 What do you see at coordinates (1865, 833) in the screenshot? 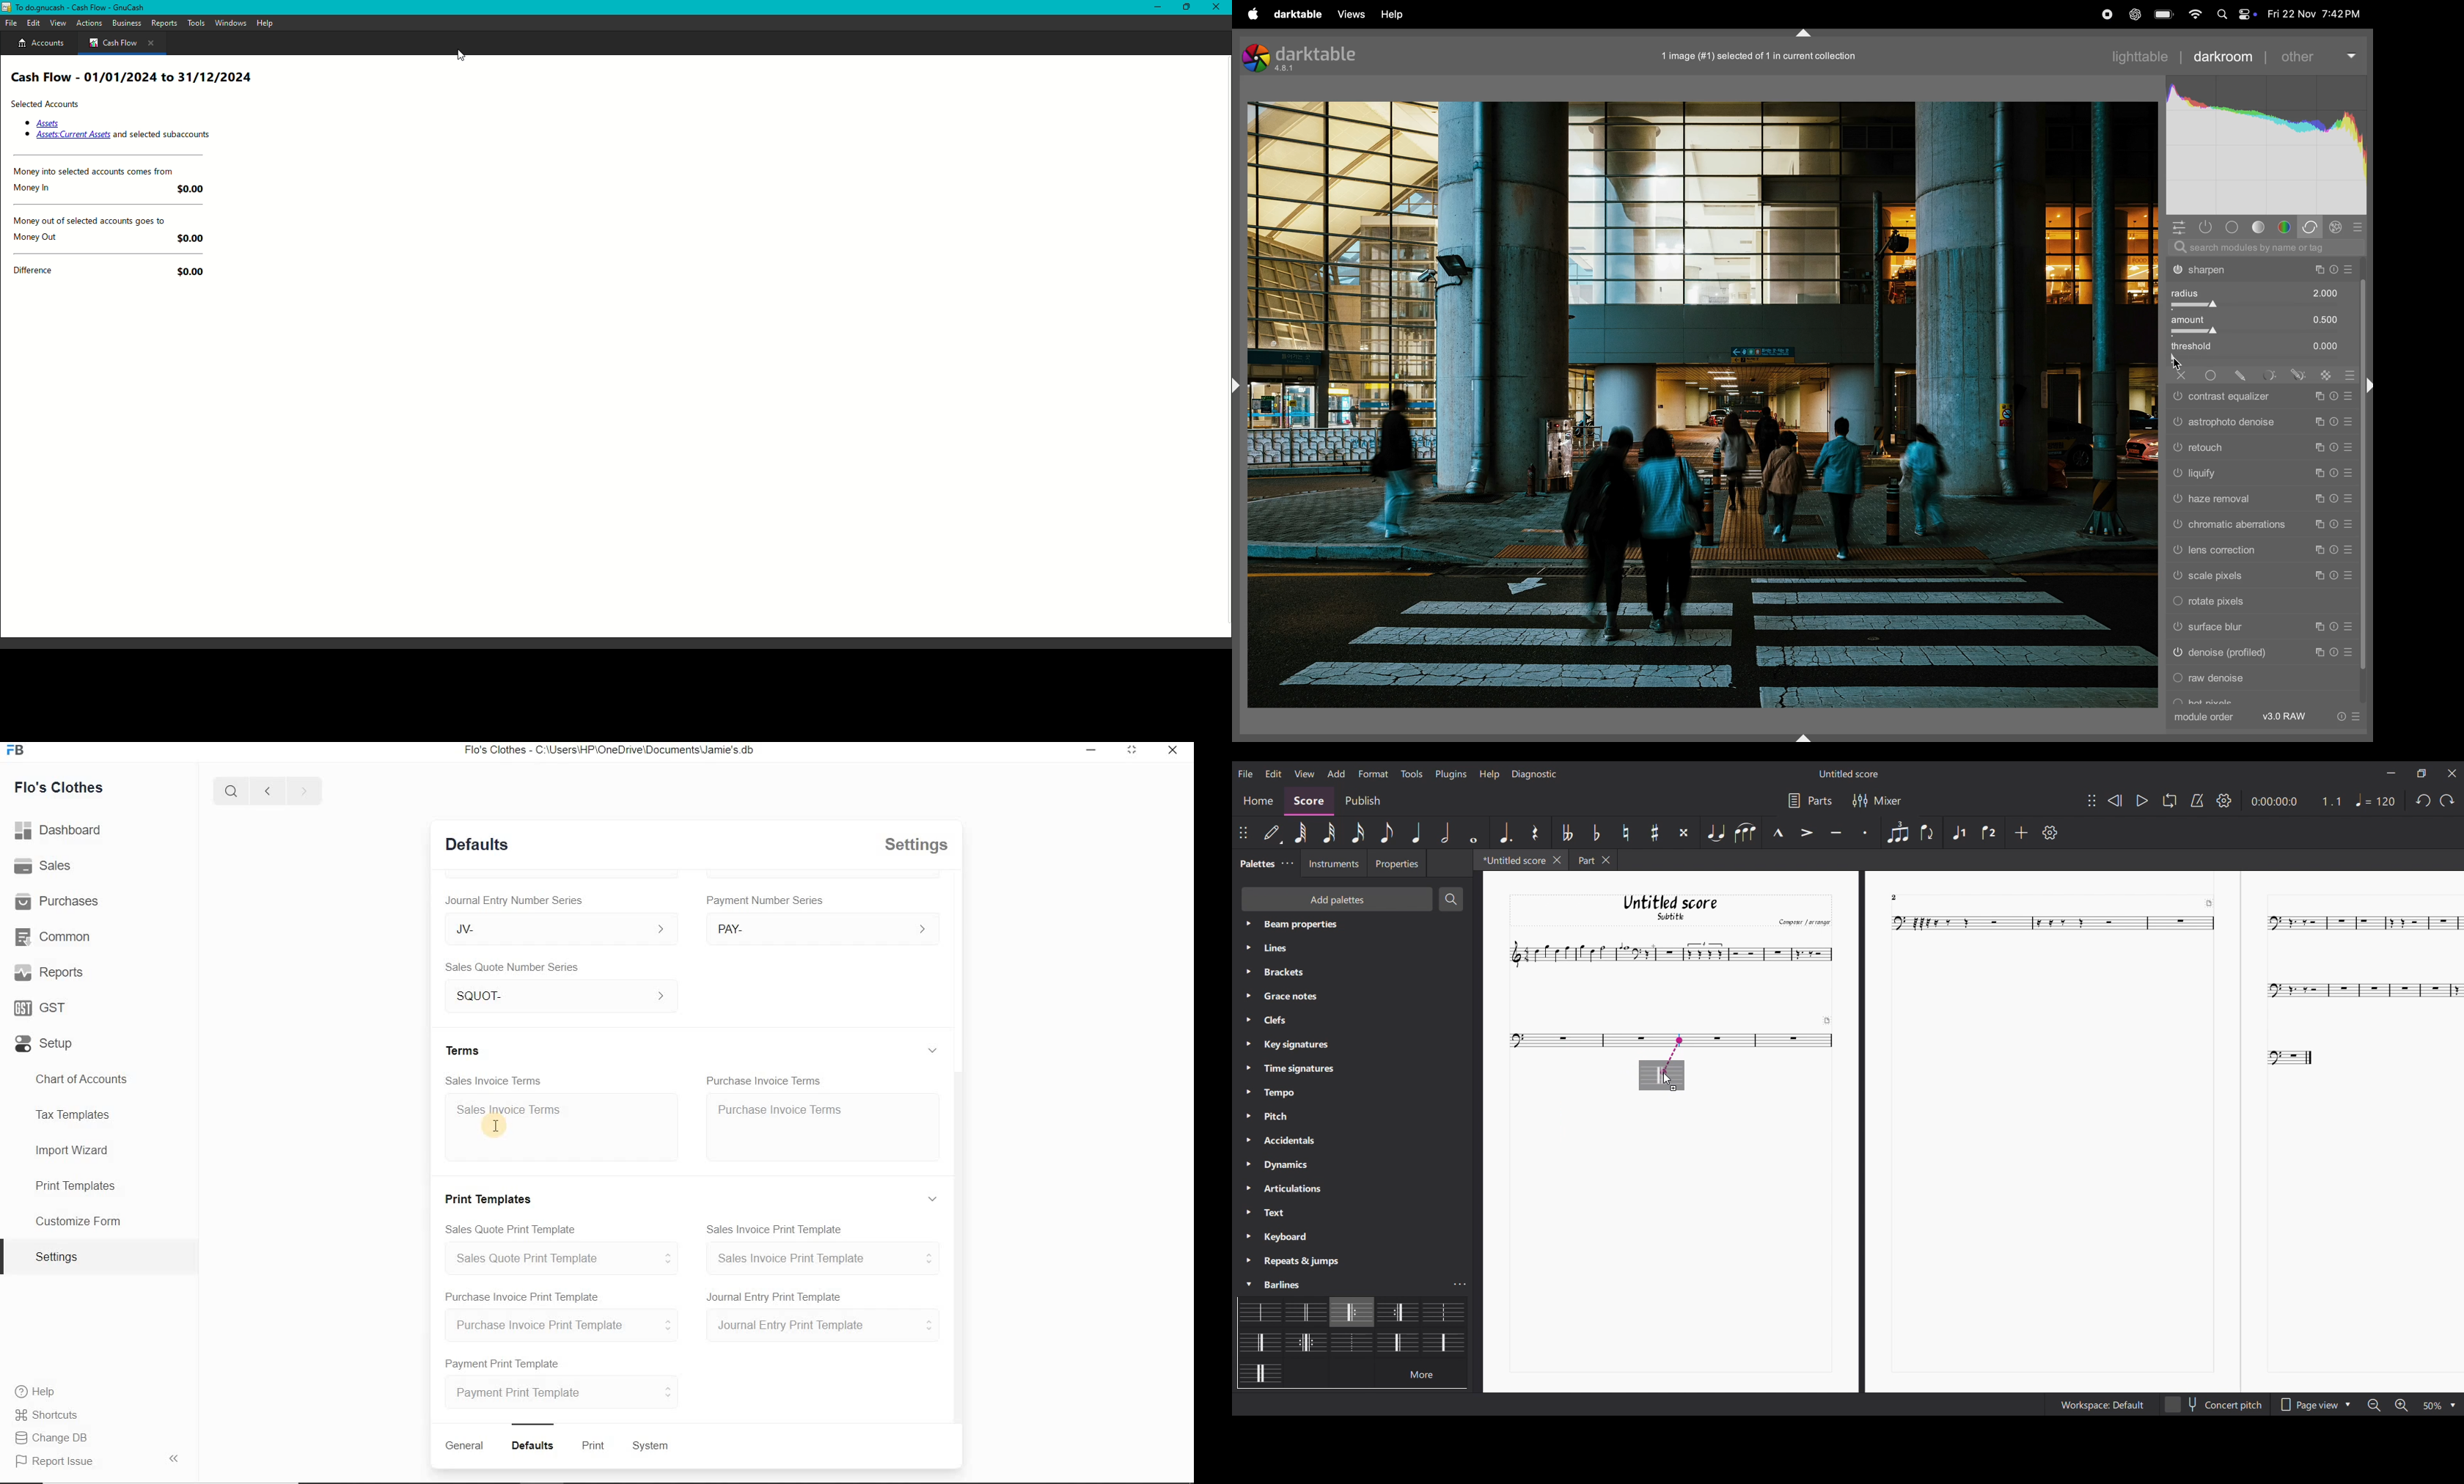
I see `Staccato` at bounding box center [1865, 833].